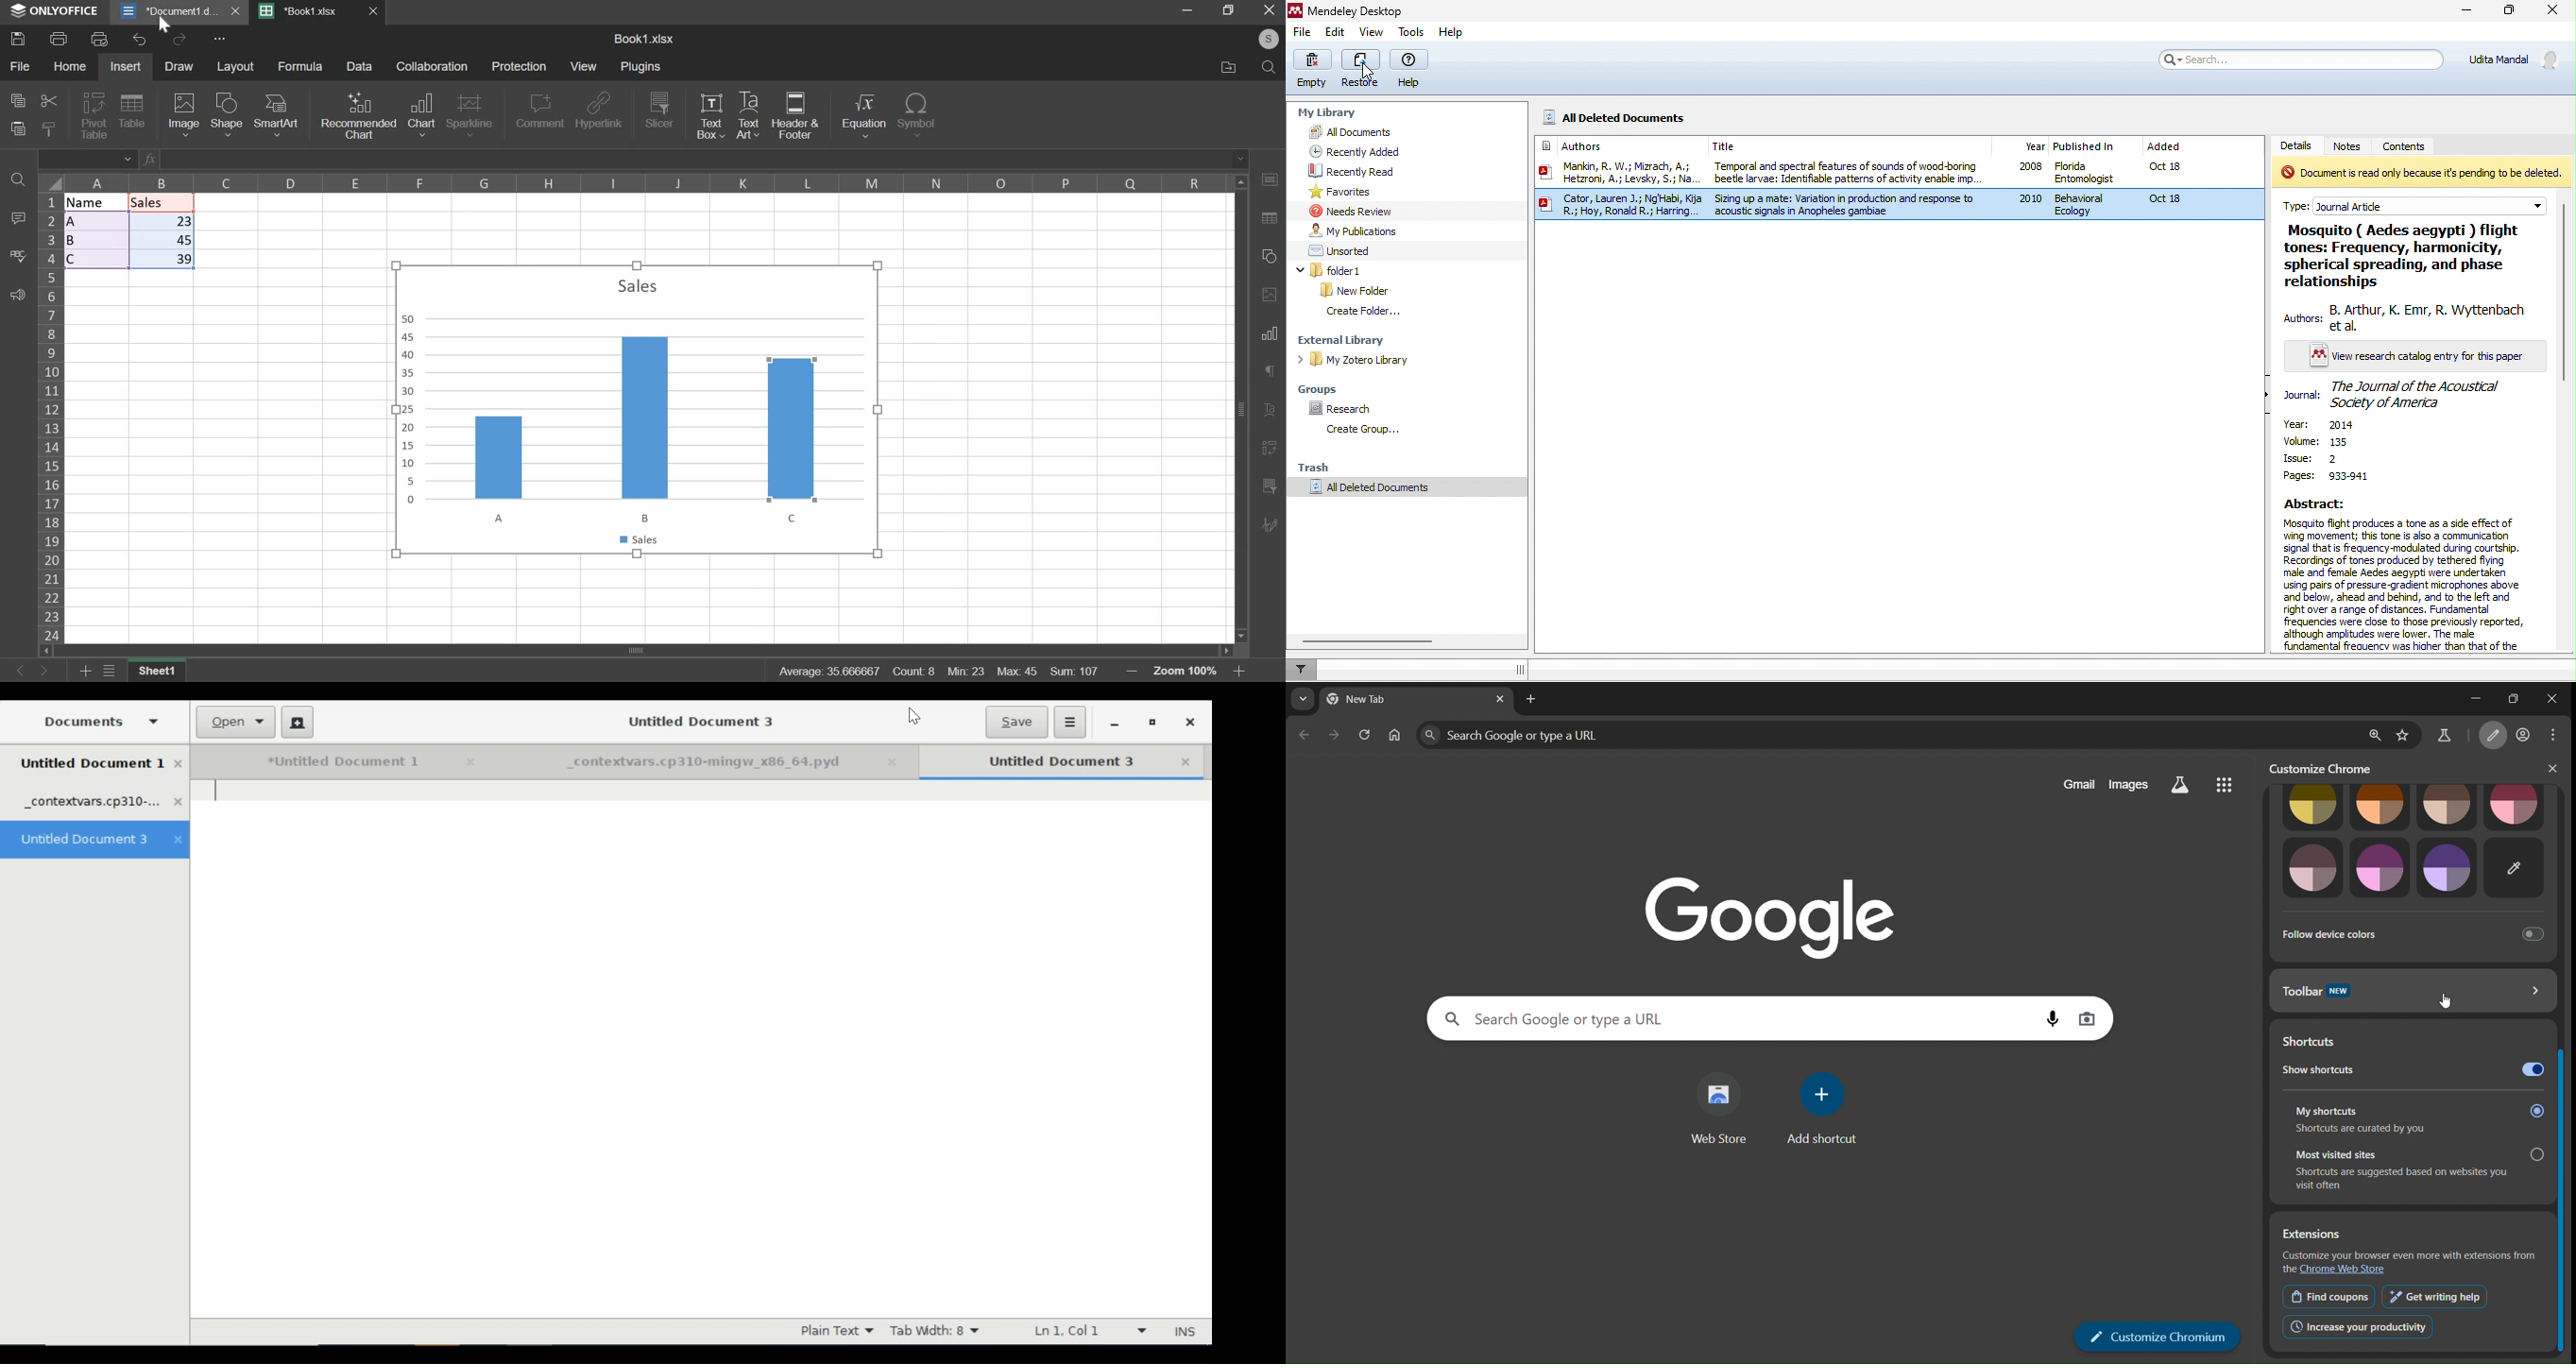 Image resolution: width=2576 pixels, height=1372 pixels. Describe the element at coordinates (2465, 11) in the screenshot. I see `minimize` at that location.